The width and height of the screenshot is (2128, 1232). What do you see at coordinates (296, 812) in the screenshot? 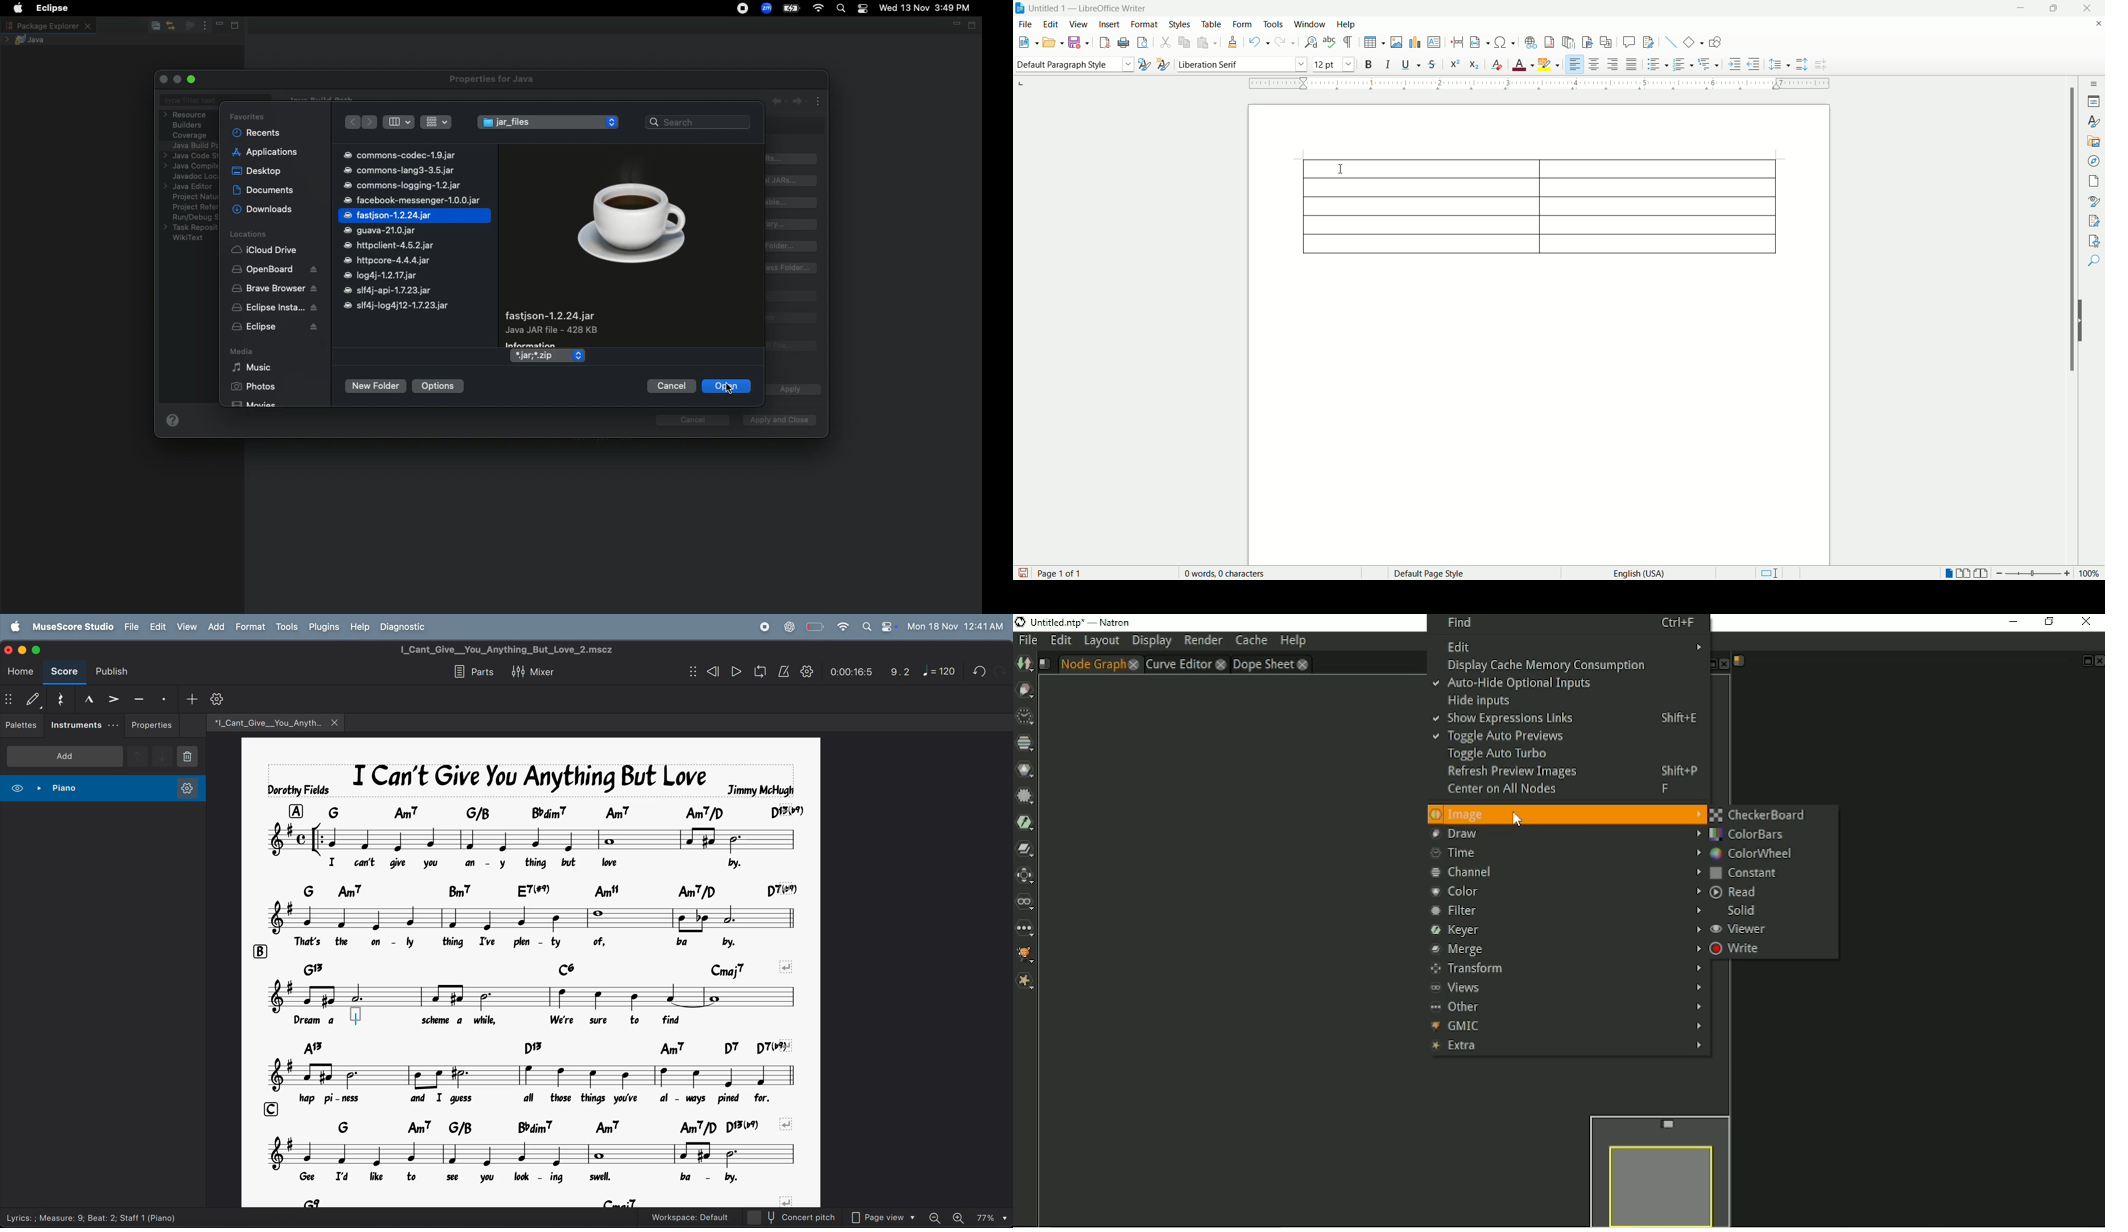
I see `row` at bounding box center [296, 812].